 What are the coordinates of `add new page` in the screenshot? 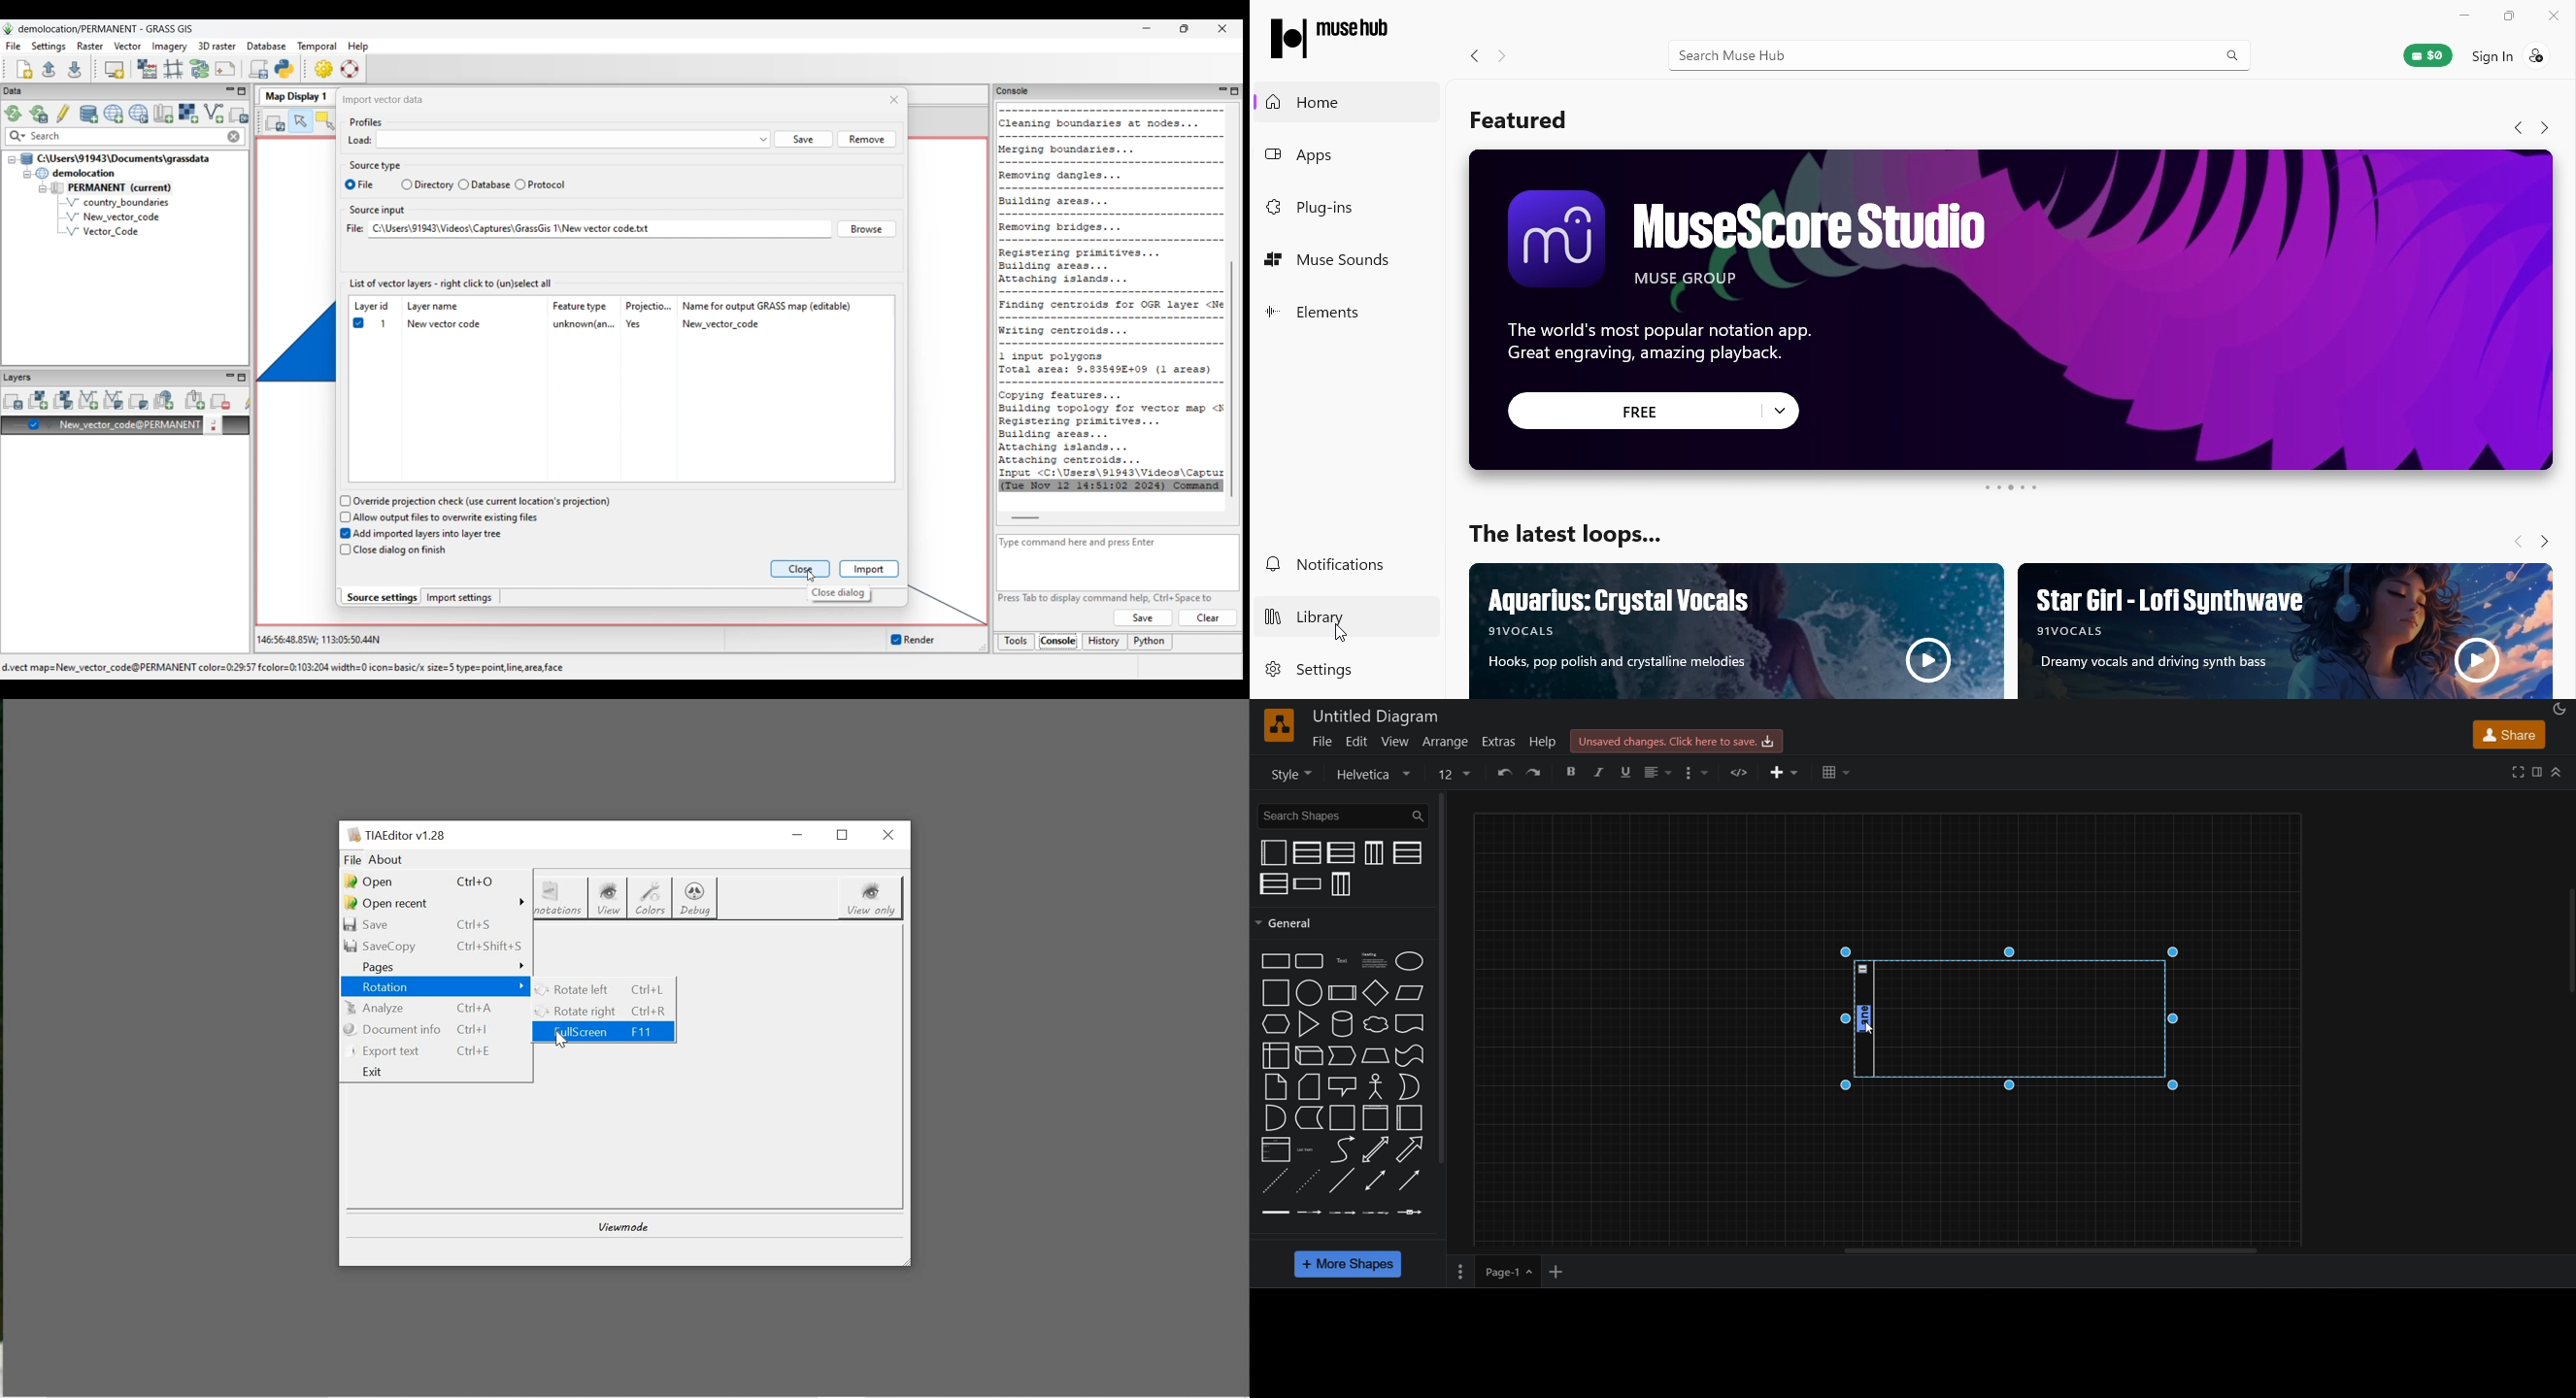 It's located at (1562, 1270).